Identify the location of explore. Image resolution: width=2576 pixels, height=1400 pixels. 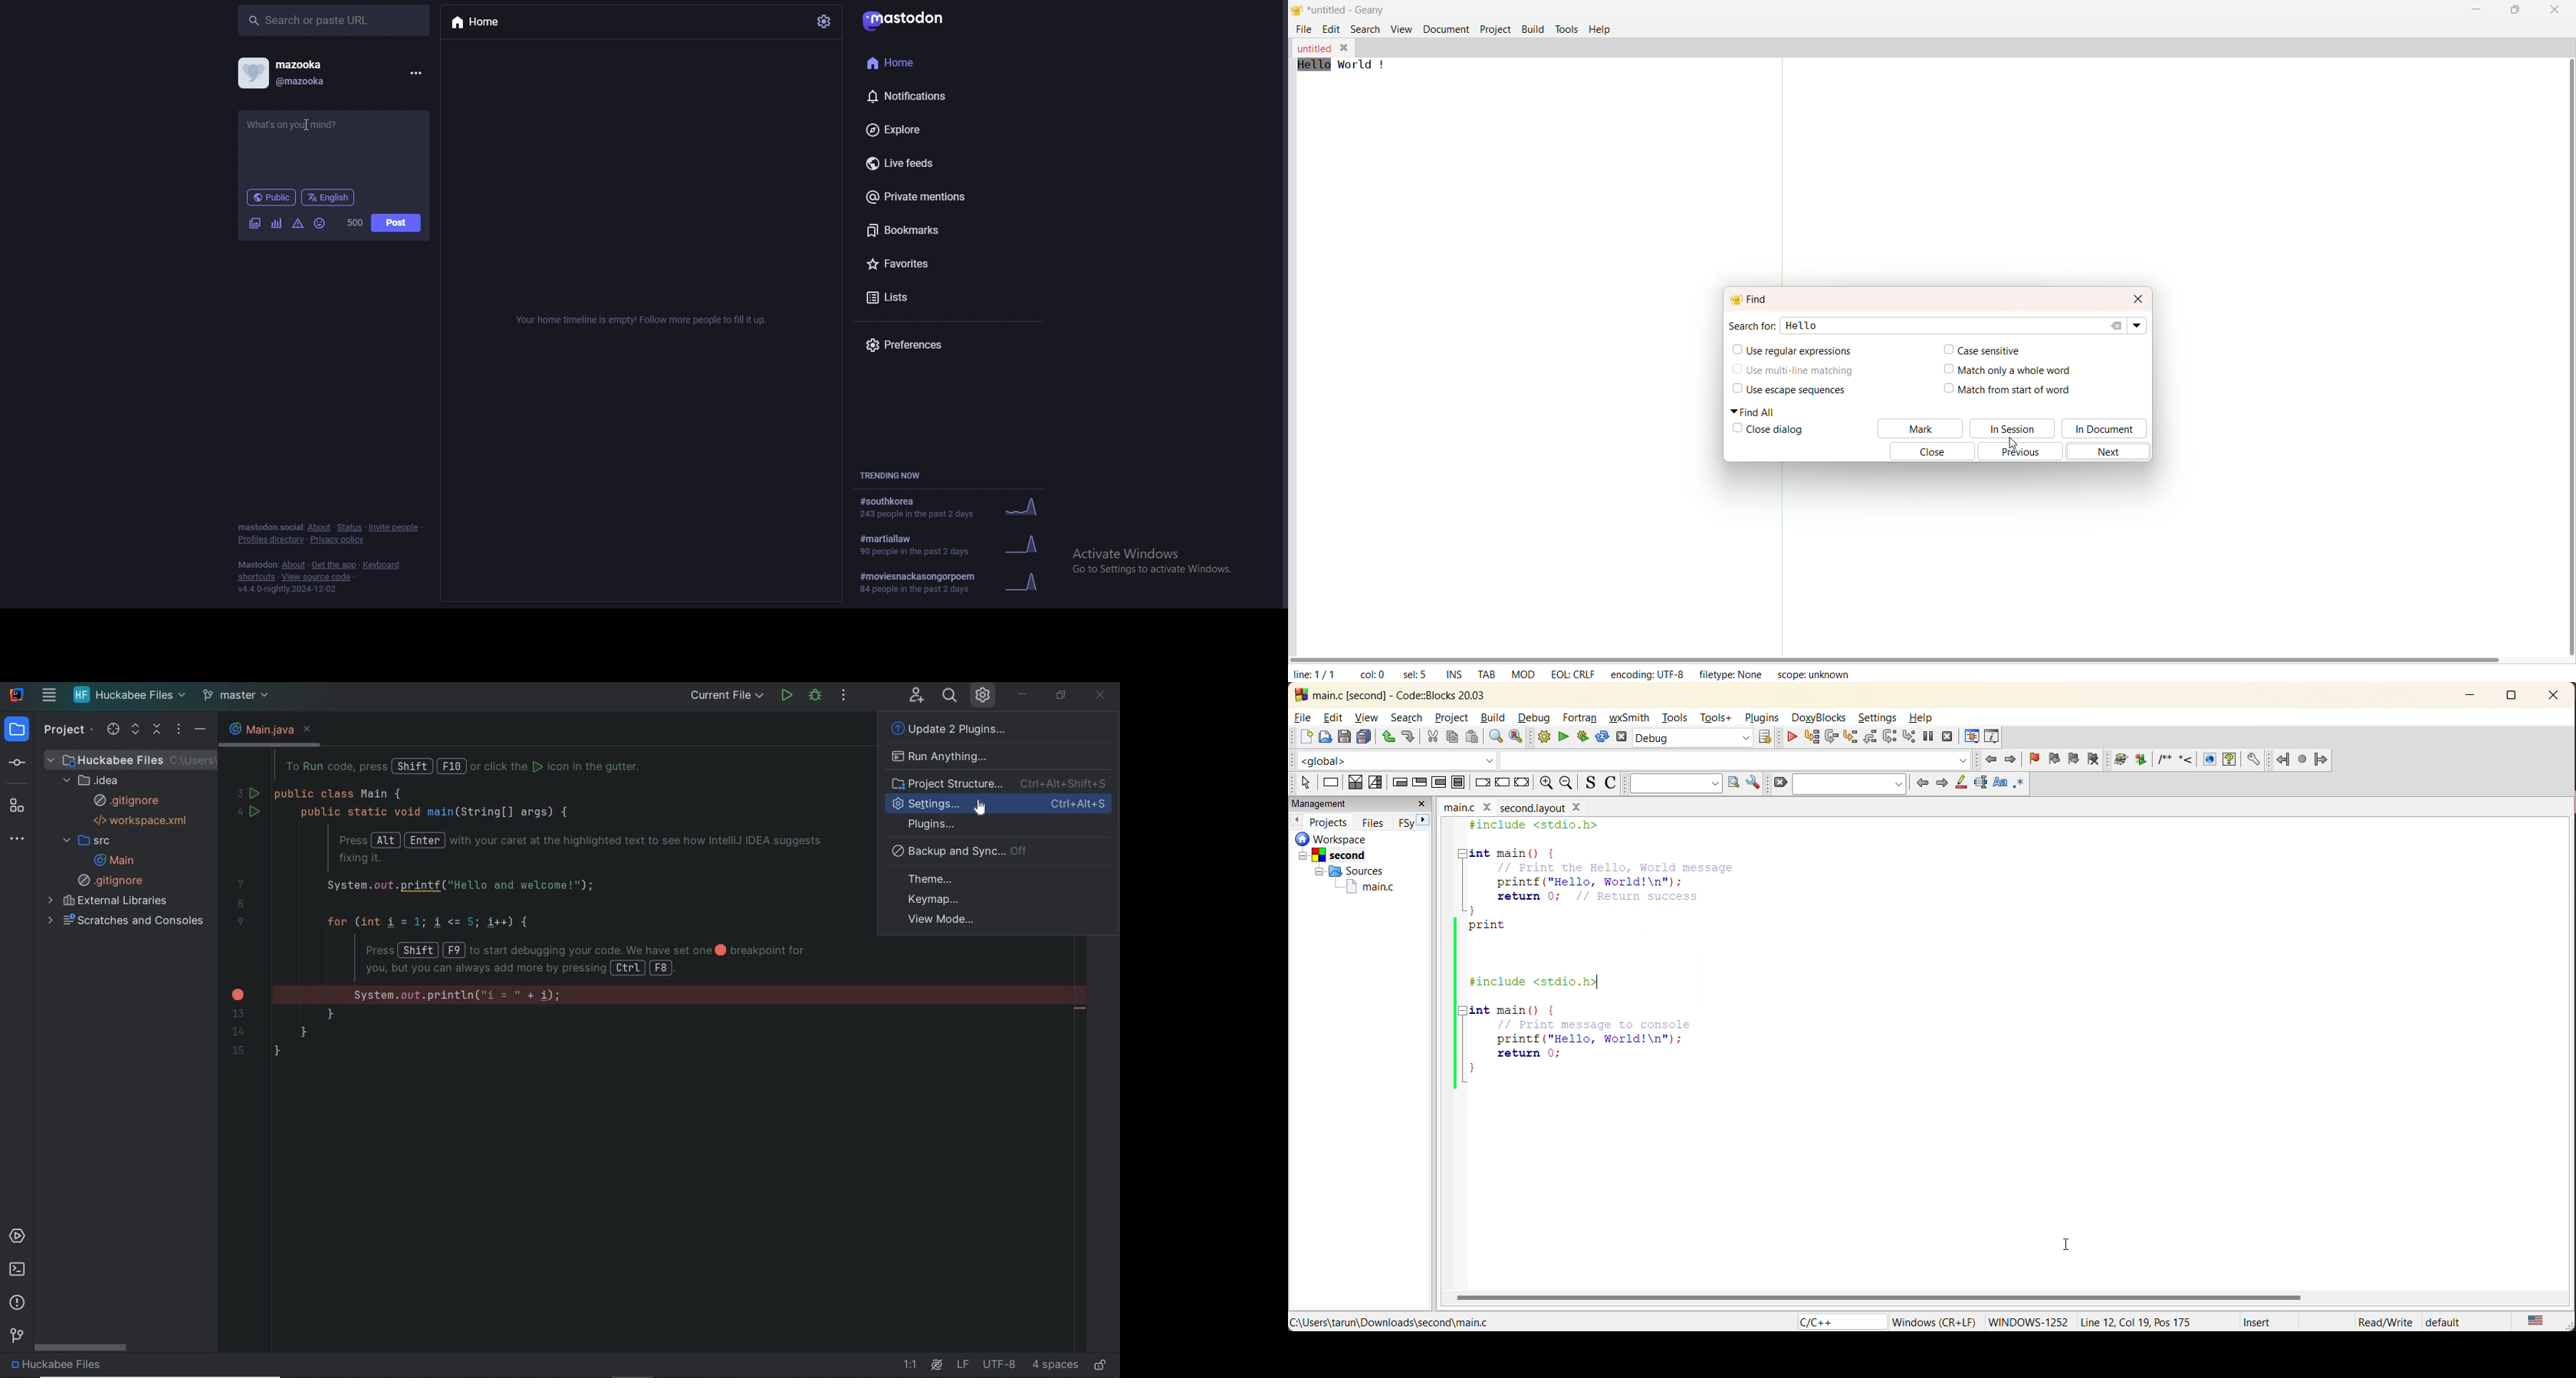
(931, 129).